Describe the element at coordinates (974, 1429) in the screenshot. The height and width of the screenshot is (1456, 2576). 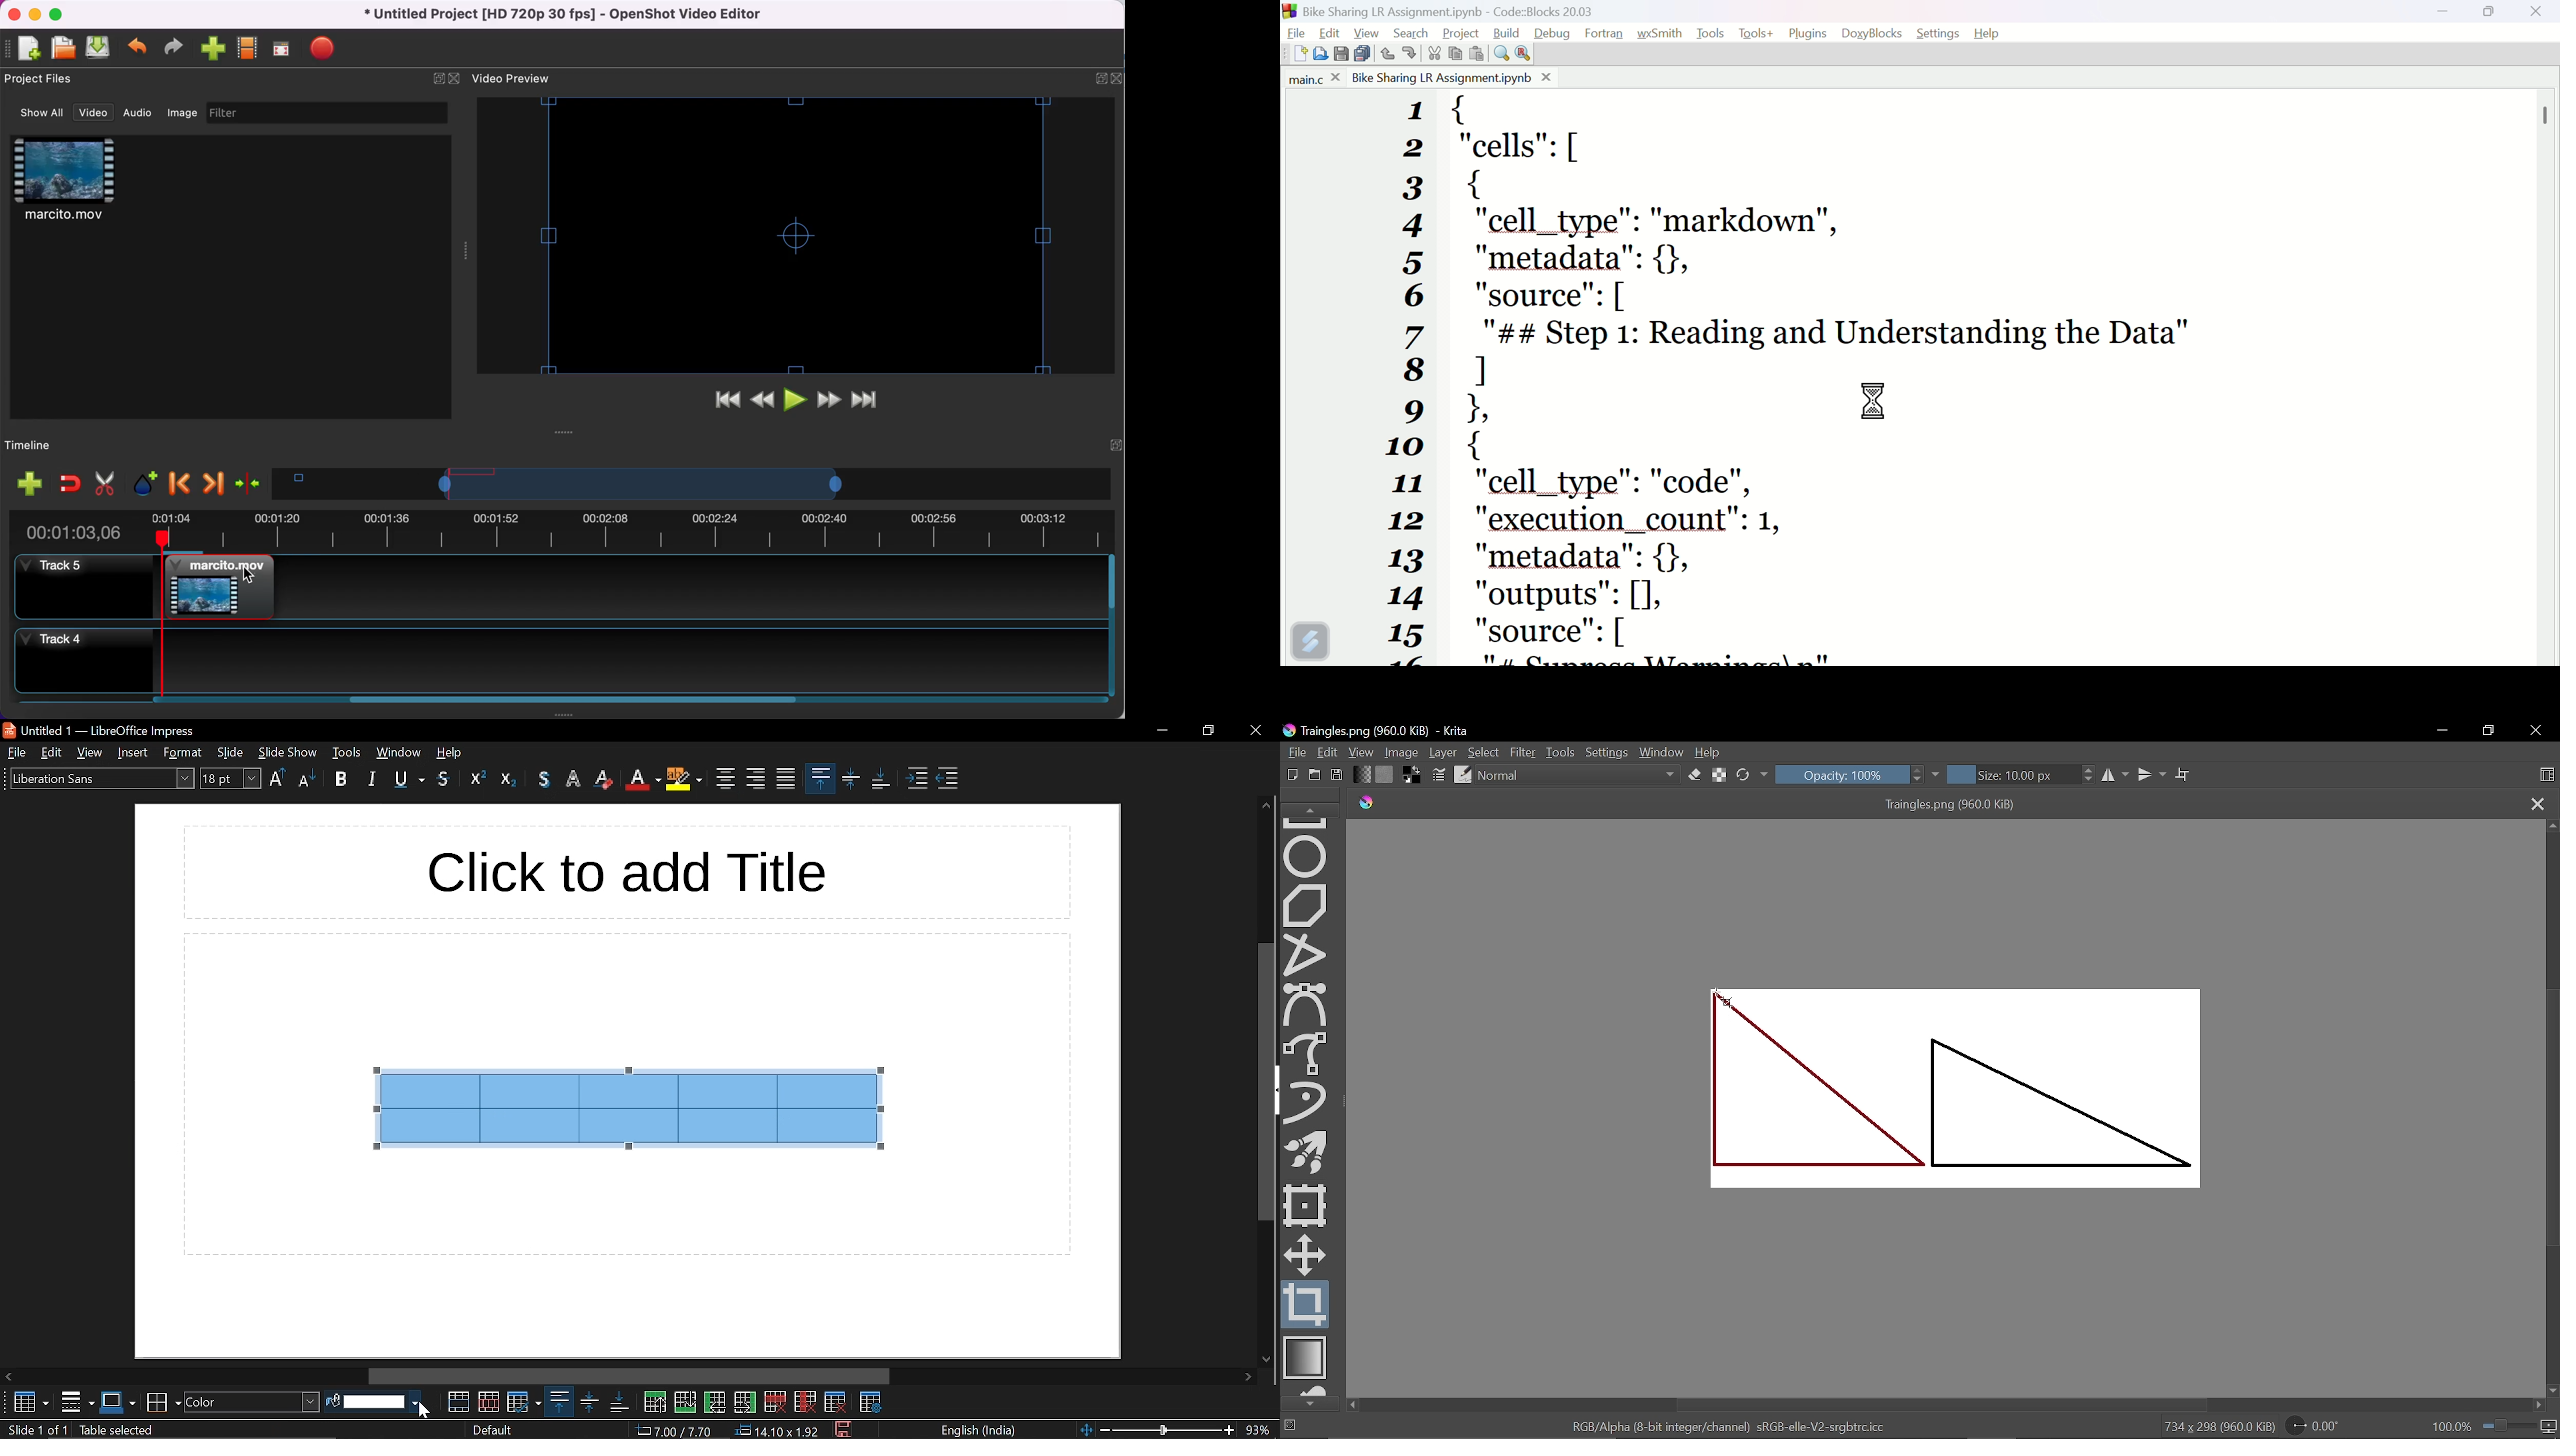
I see `language` at that location.